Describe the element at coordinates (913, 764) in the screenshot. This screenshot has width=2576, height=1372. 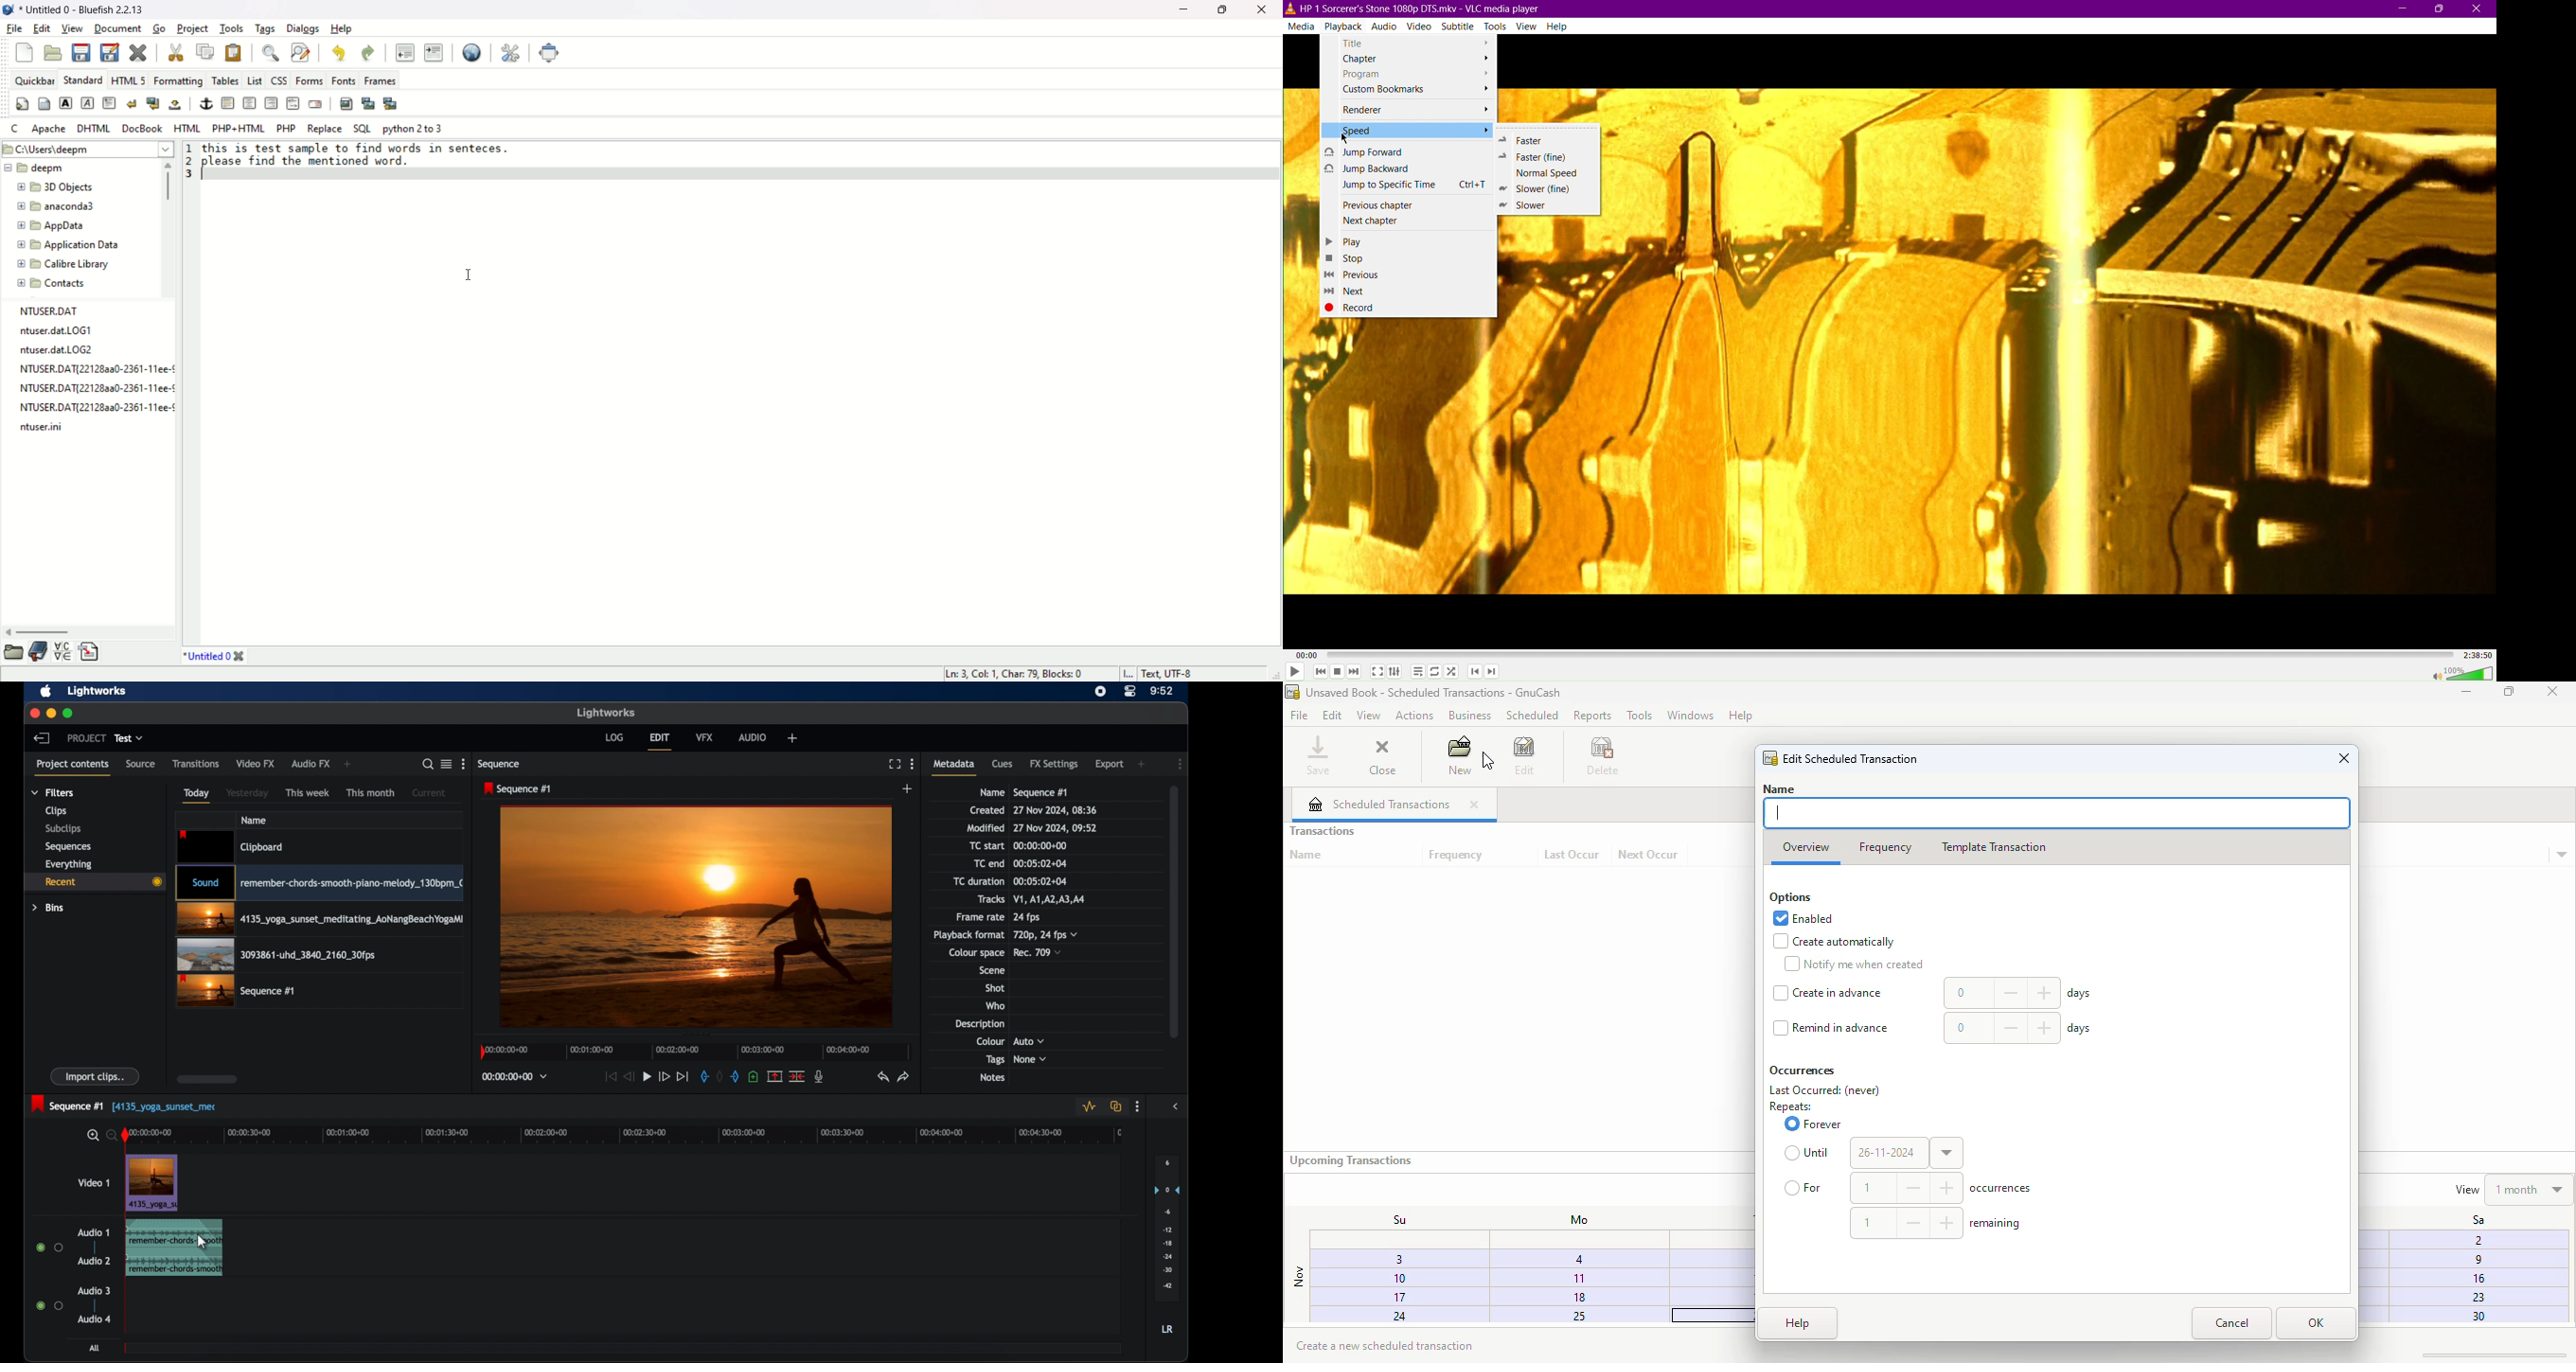
I see `more options` at that location.